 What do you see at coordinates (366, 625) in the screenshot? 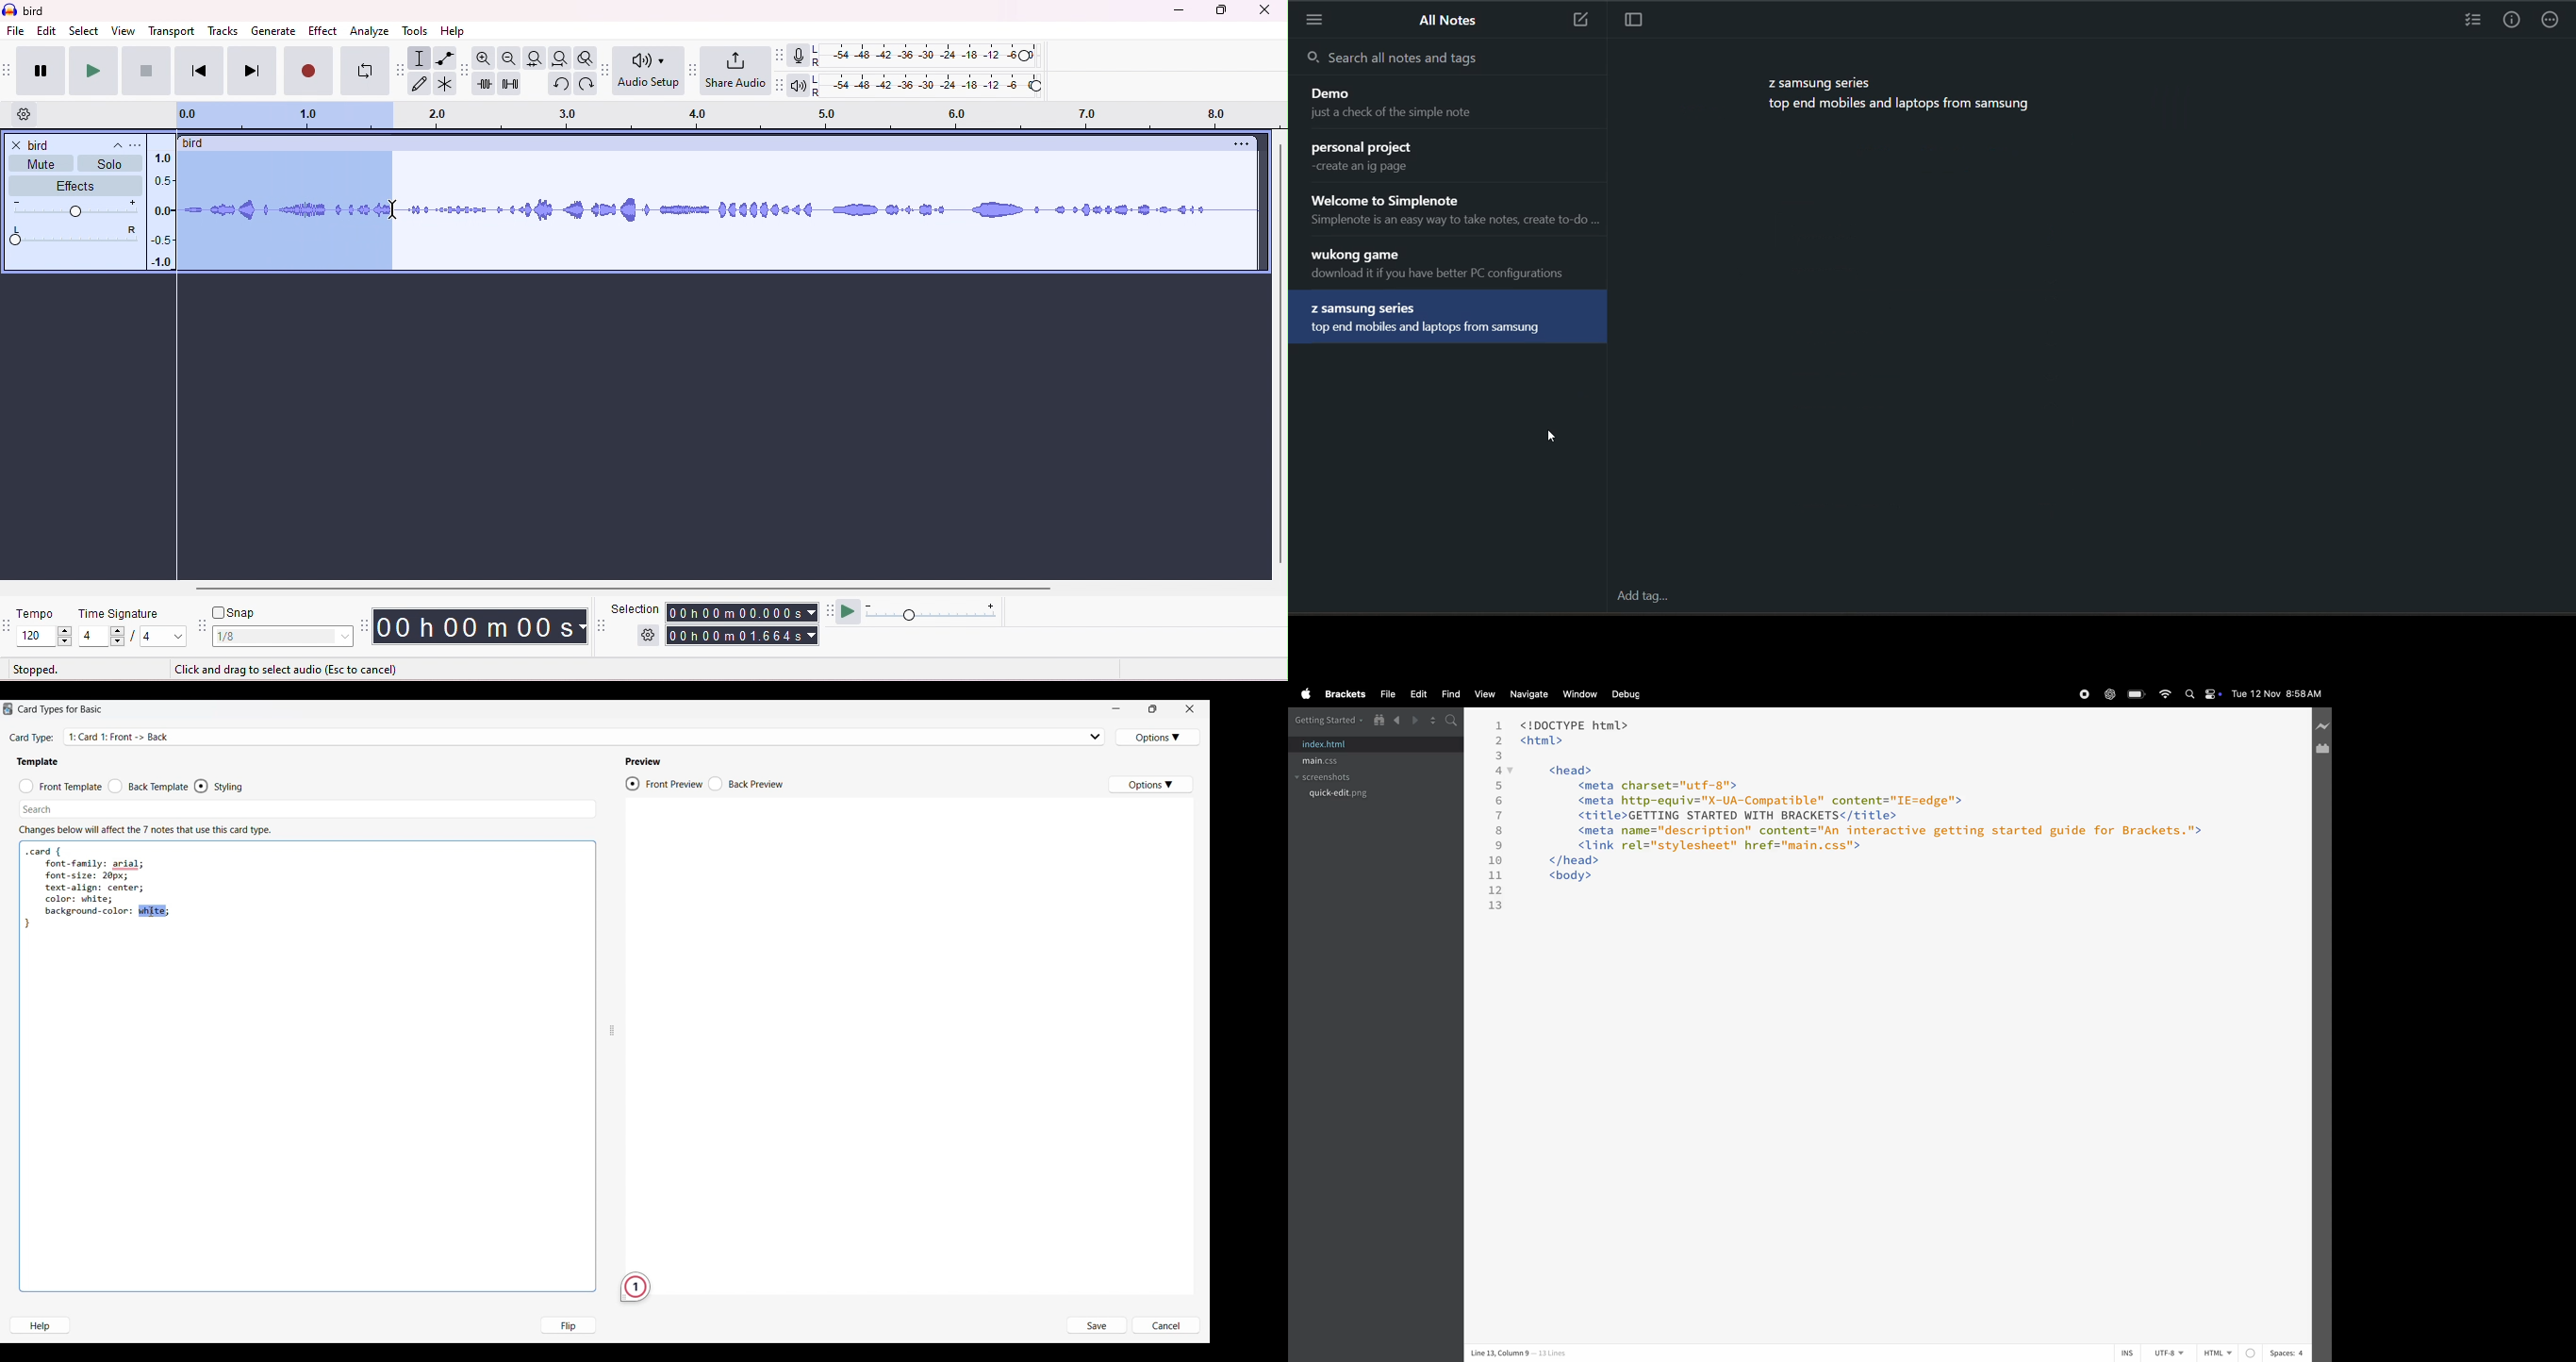
I see `time tool bar` at bounding box center [366, 625].